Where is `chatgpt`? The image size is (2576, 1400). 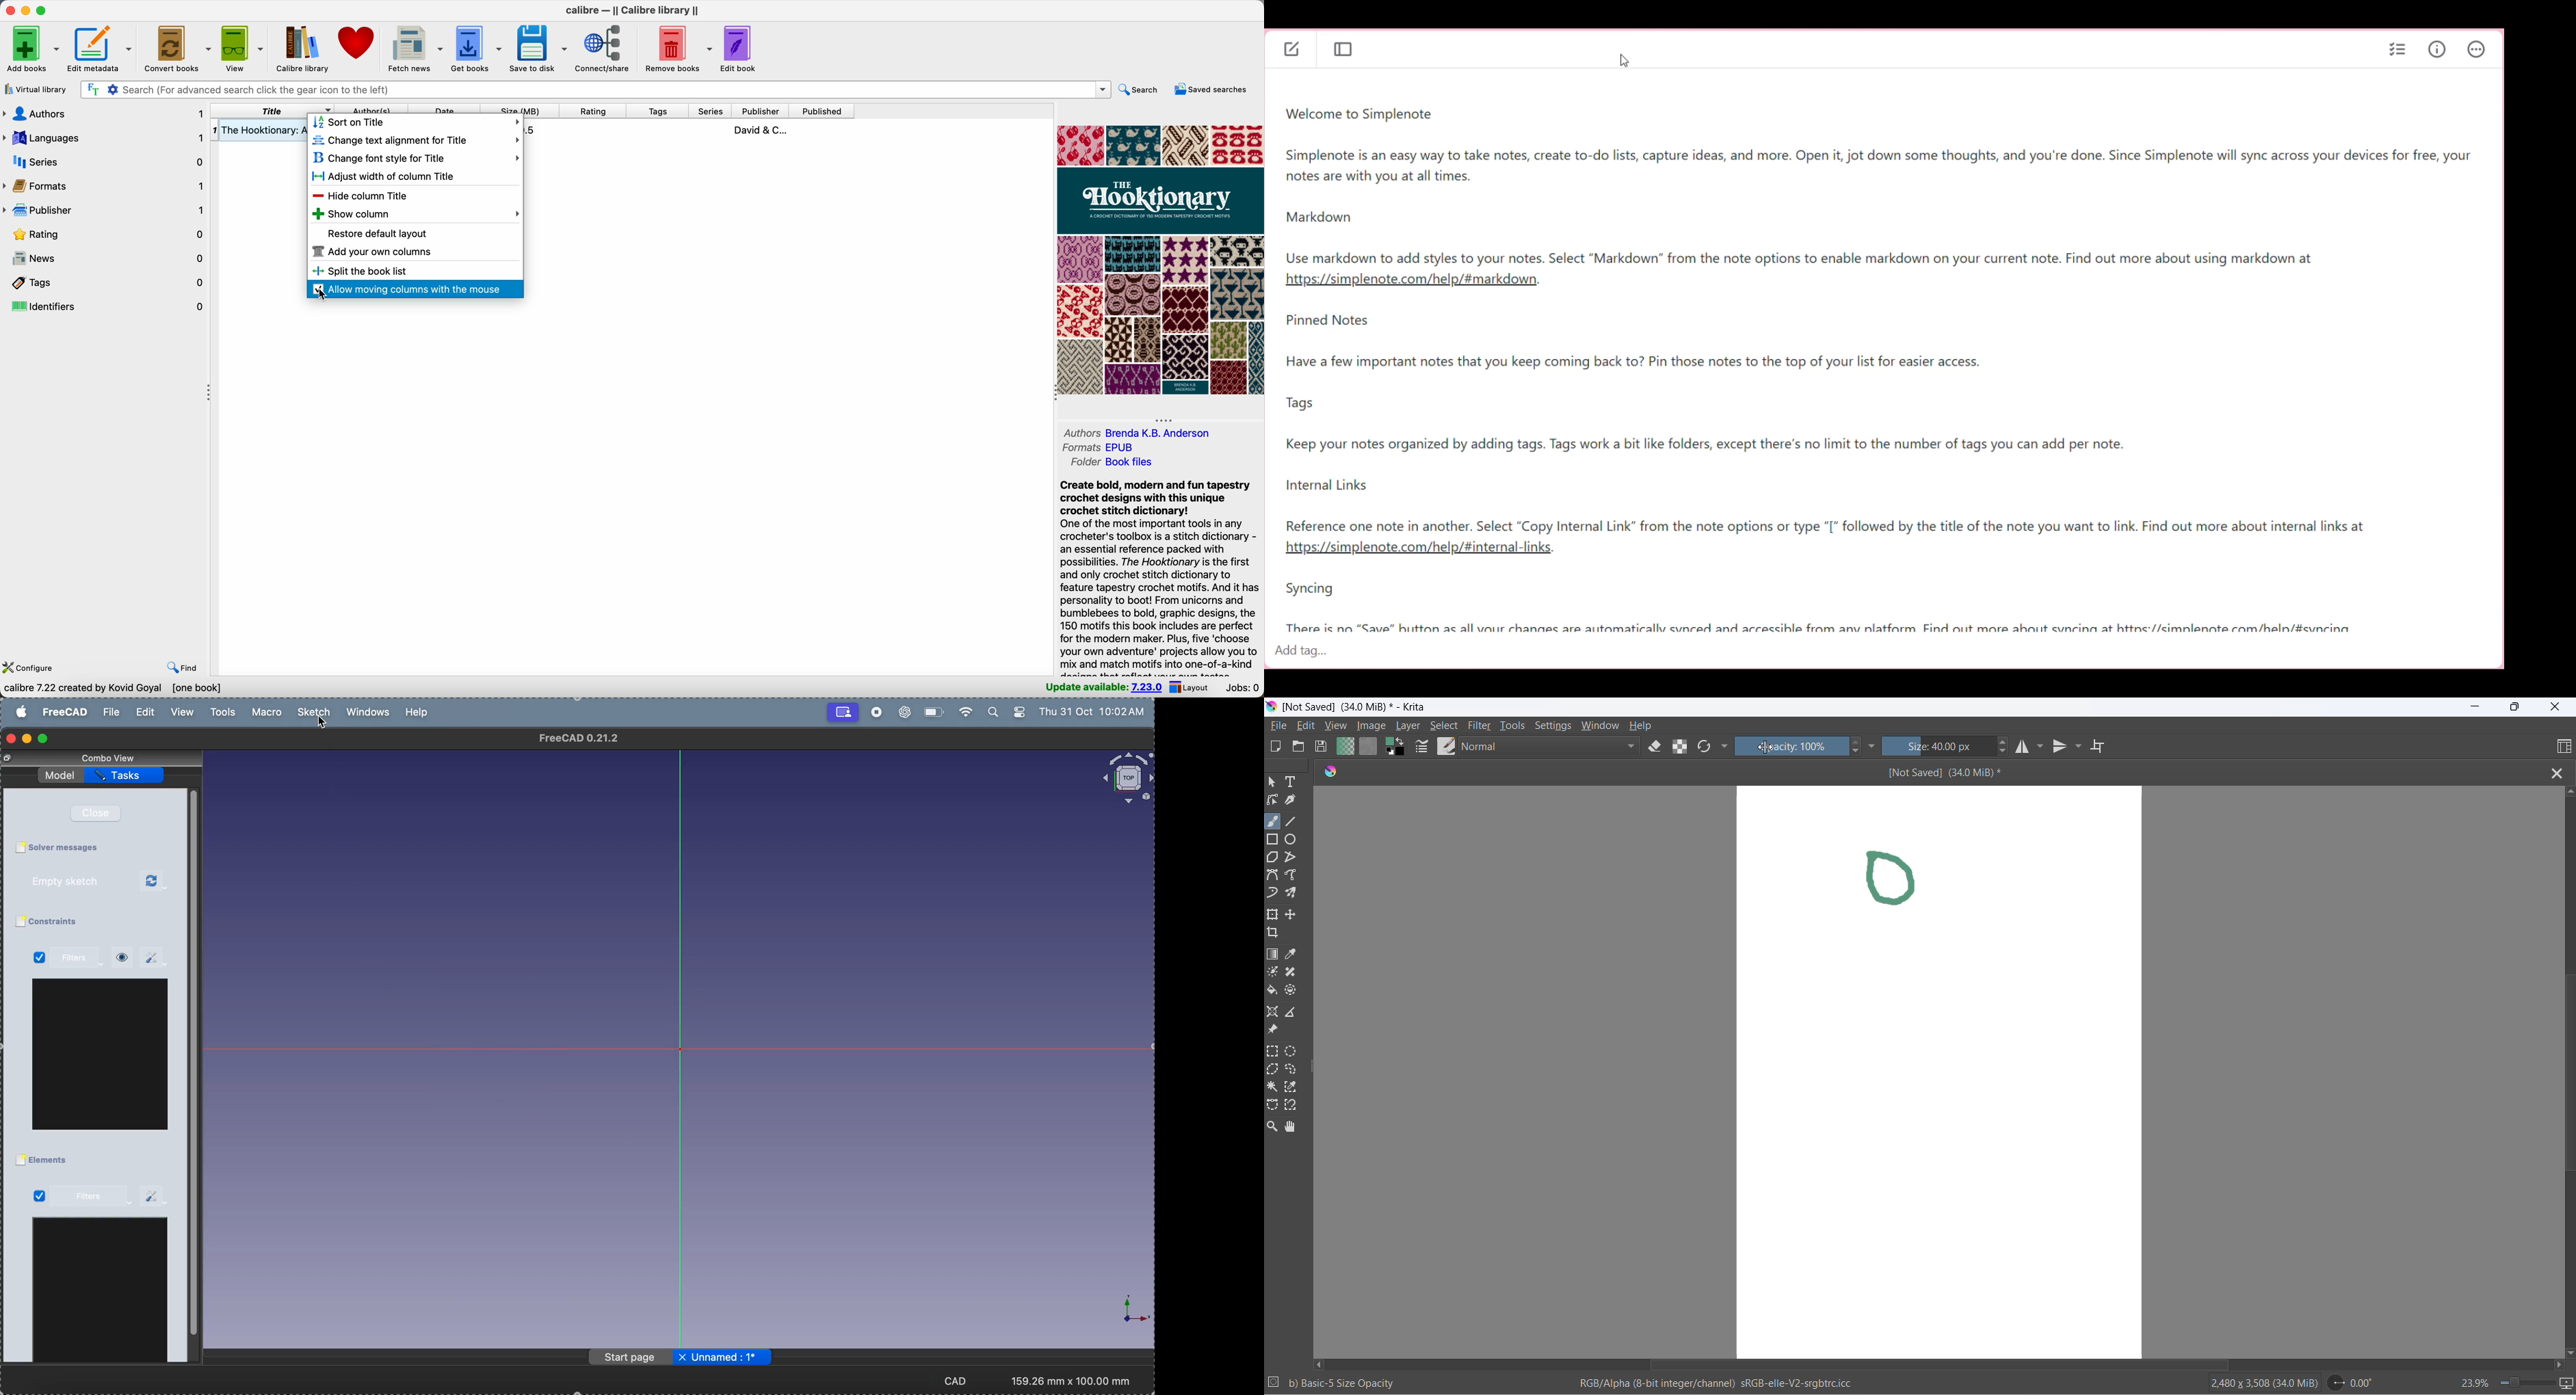 chatgpt is located at coordinates (904, 713).